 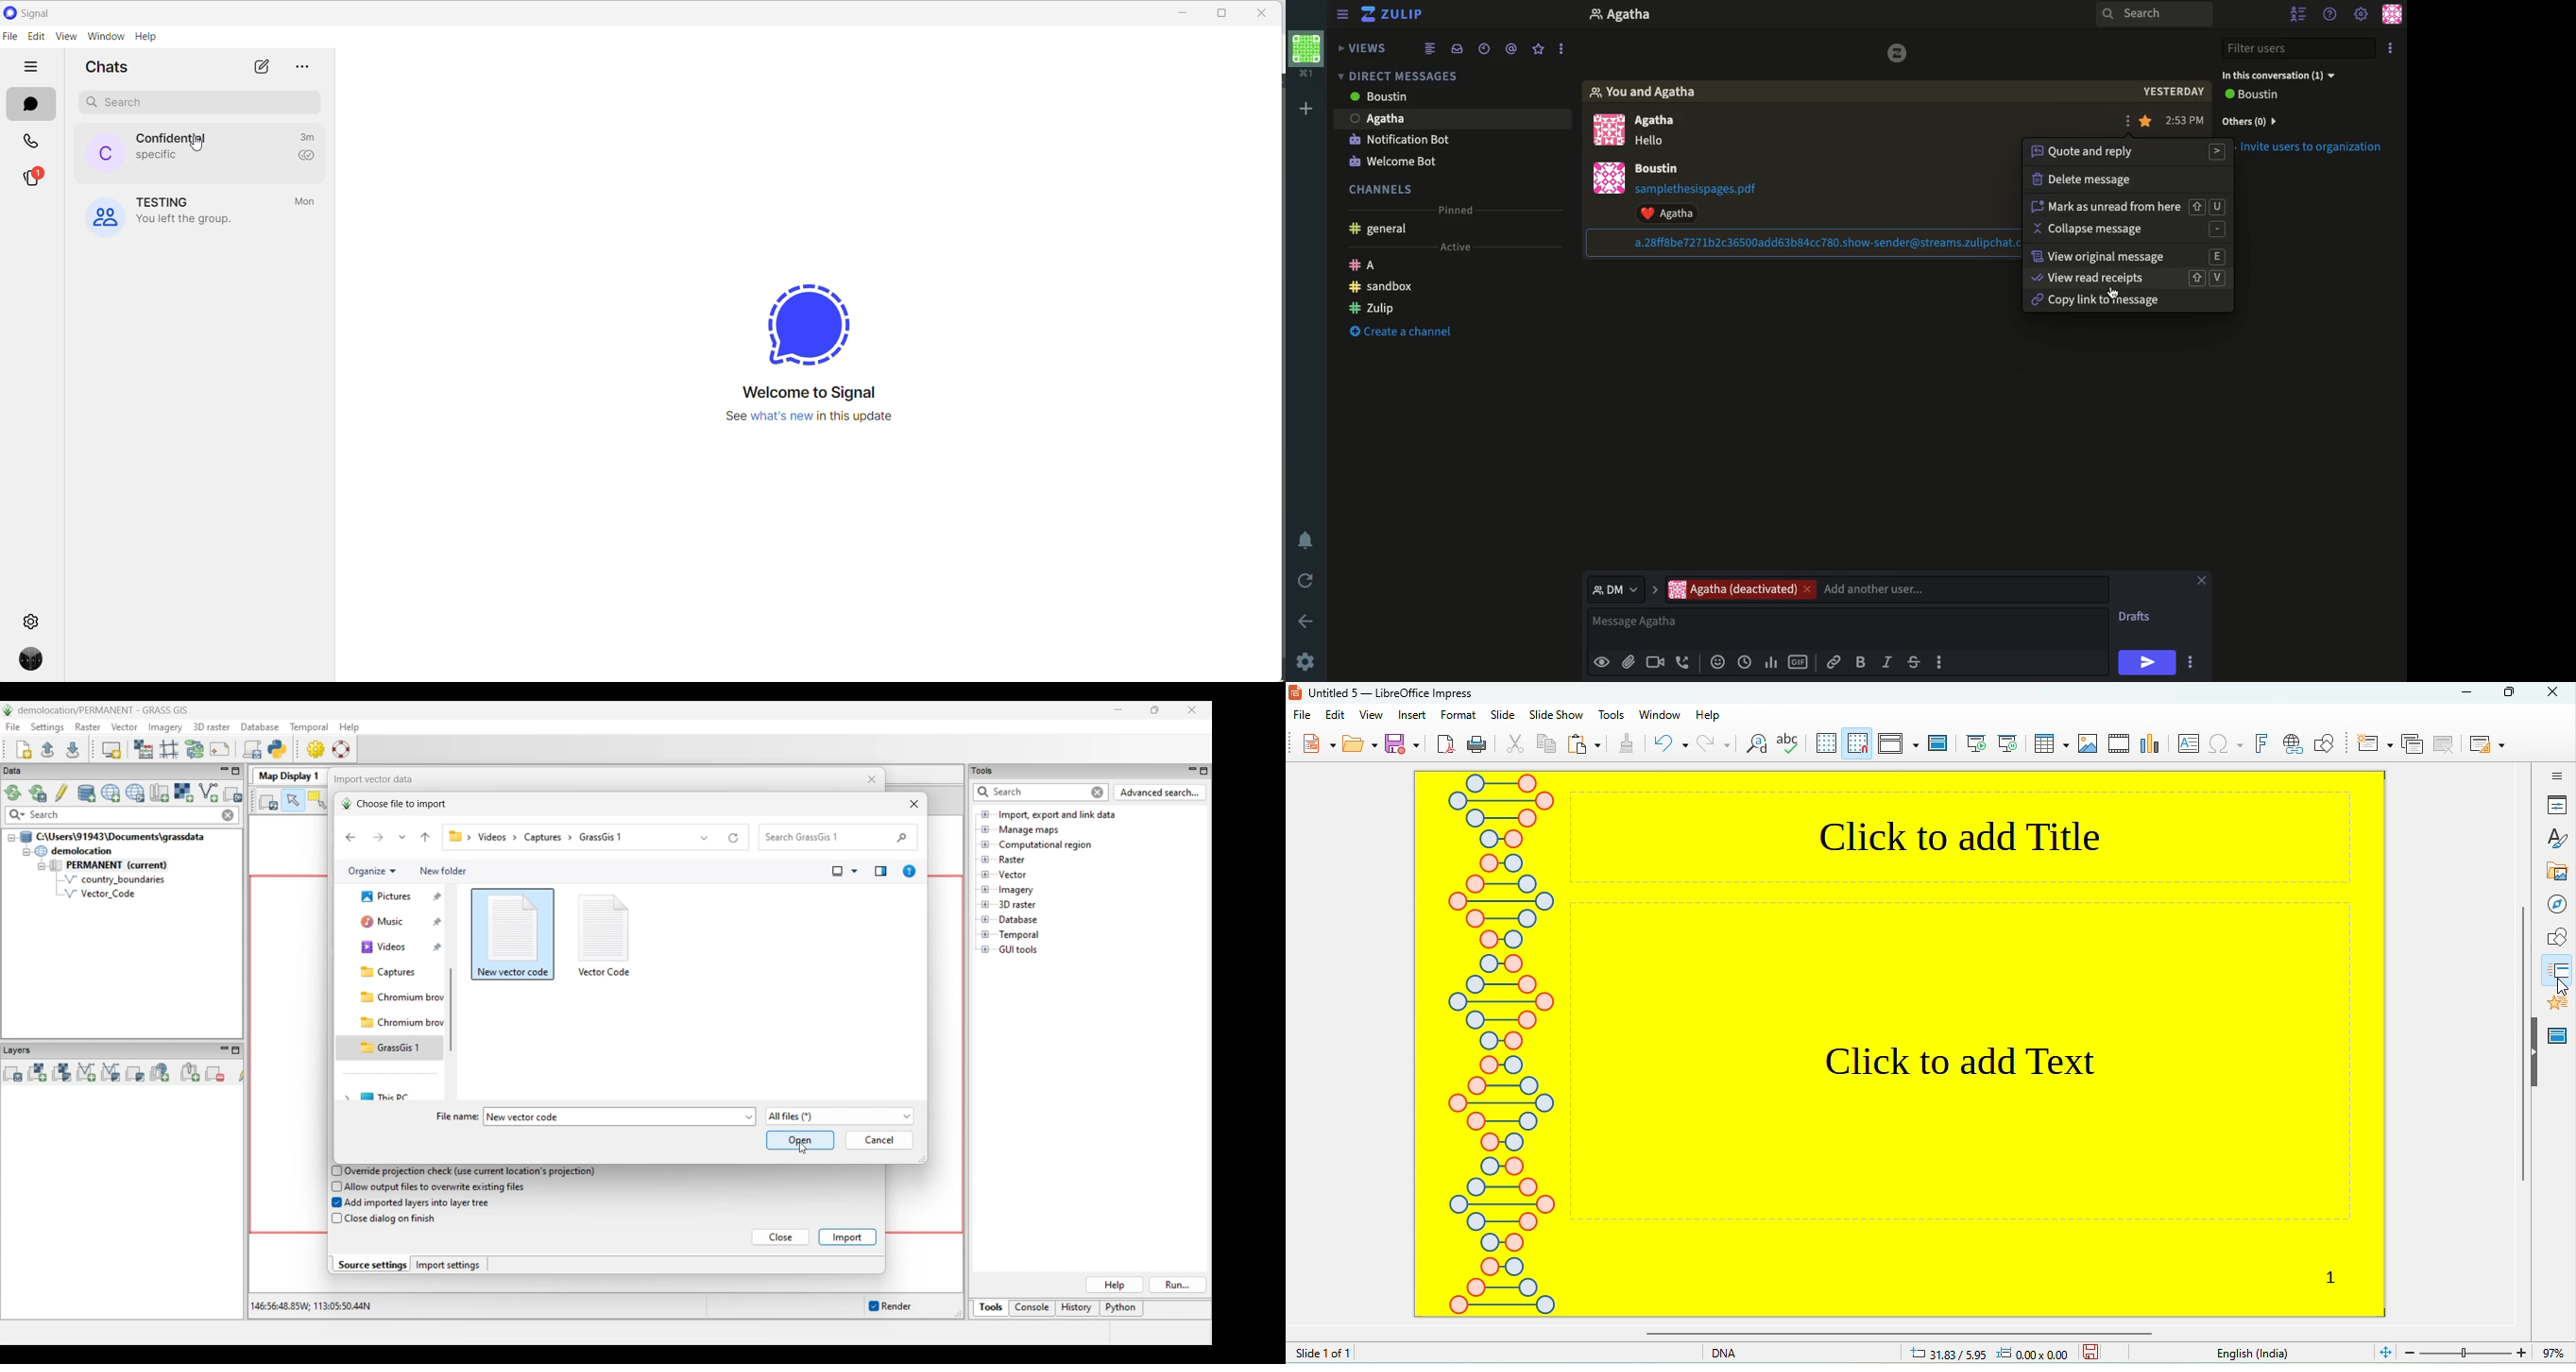 I want to click on Users, so click(x=1667, y=123).